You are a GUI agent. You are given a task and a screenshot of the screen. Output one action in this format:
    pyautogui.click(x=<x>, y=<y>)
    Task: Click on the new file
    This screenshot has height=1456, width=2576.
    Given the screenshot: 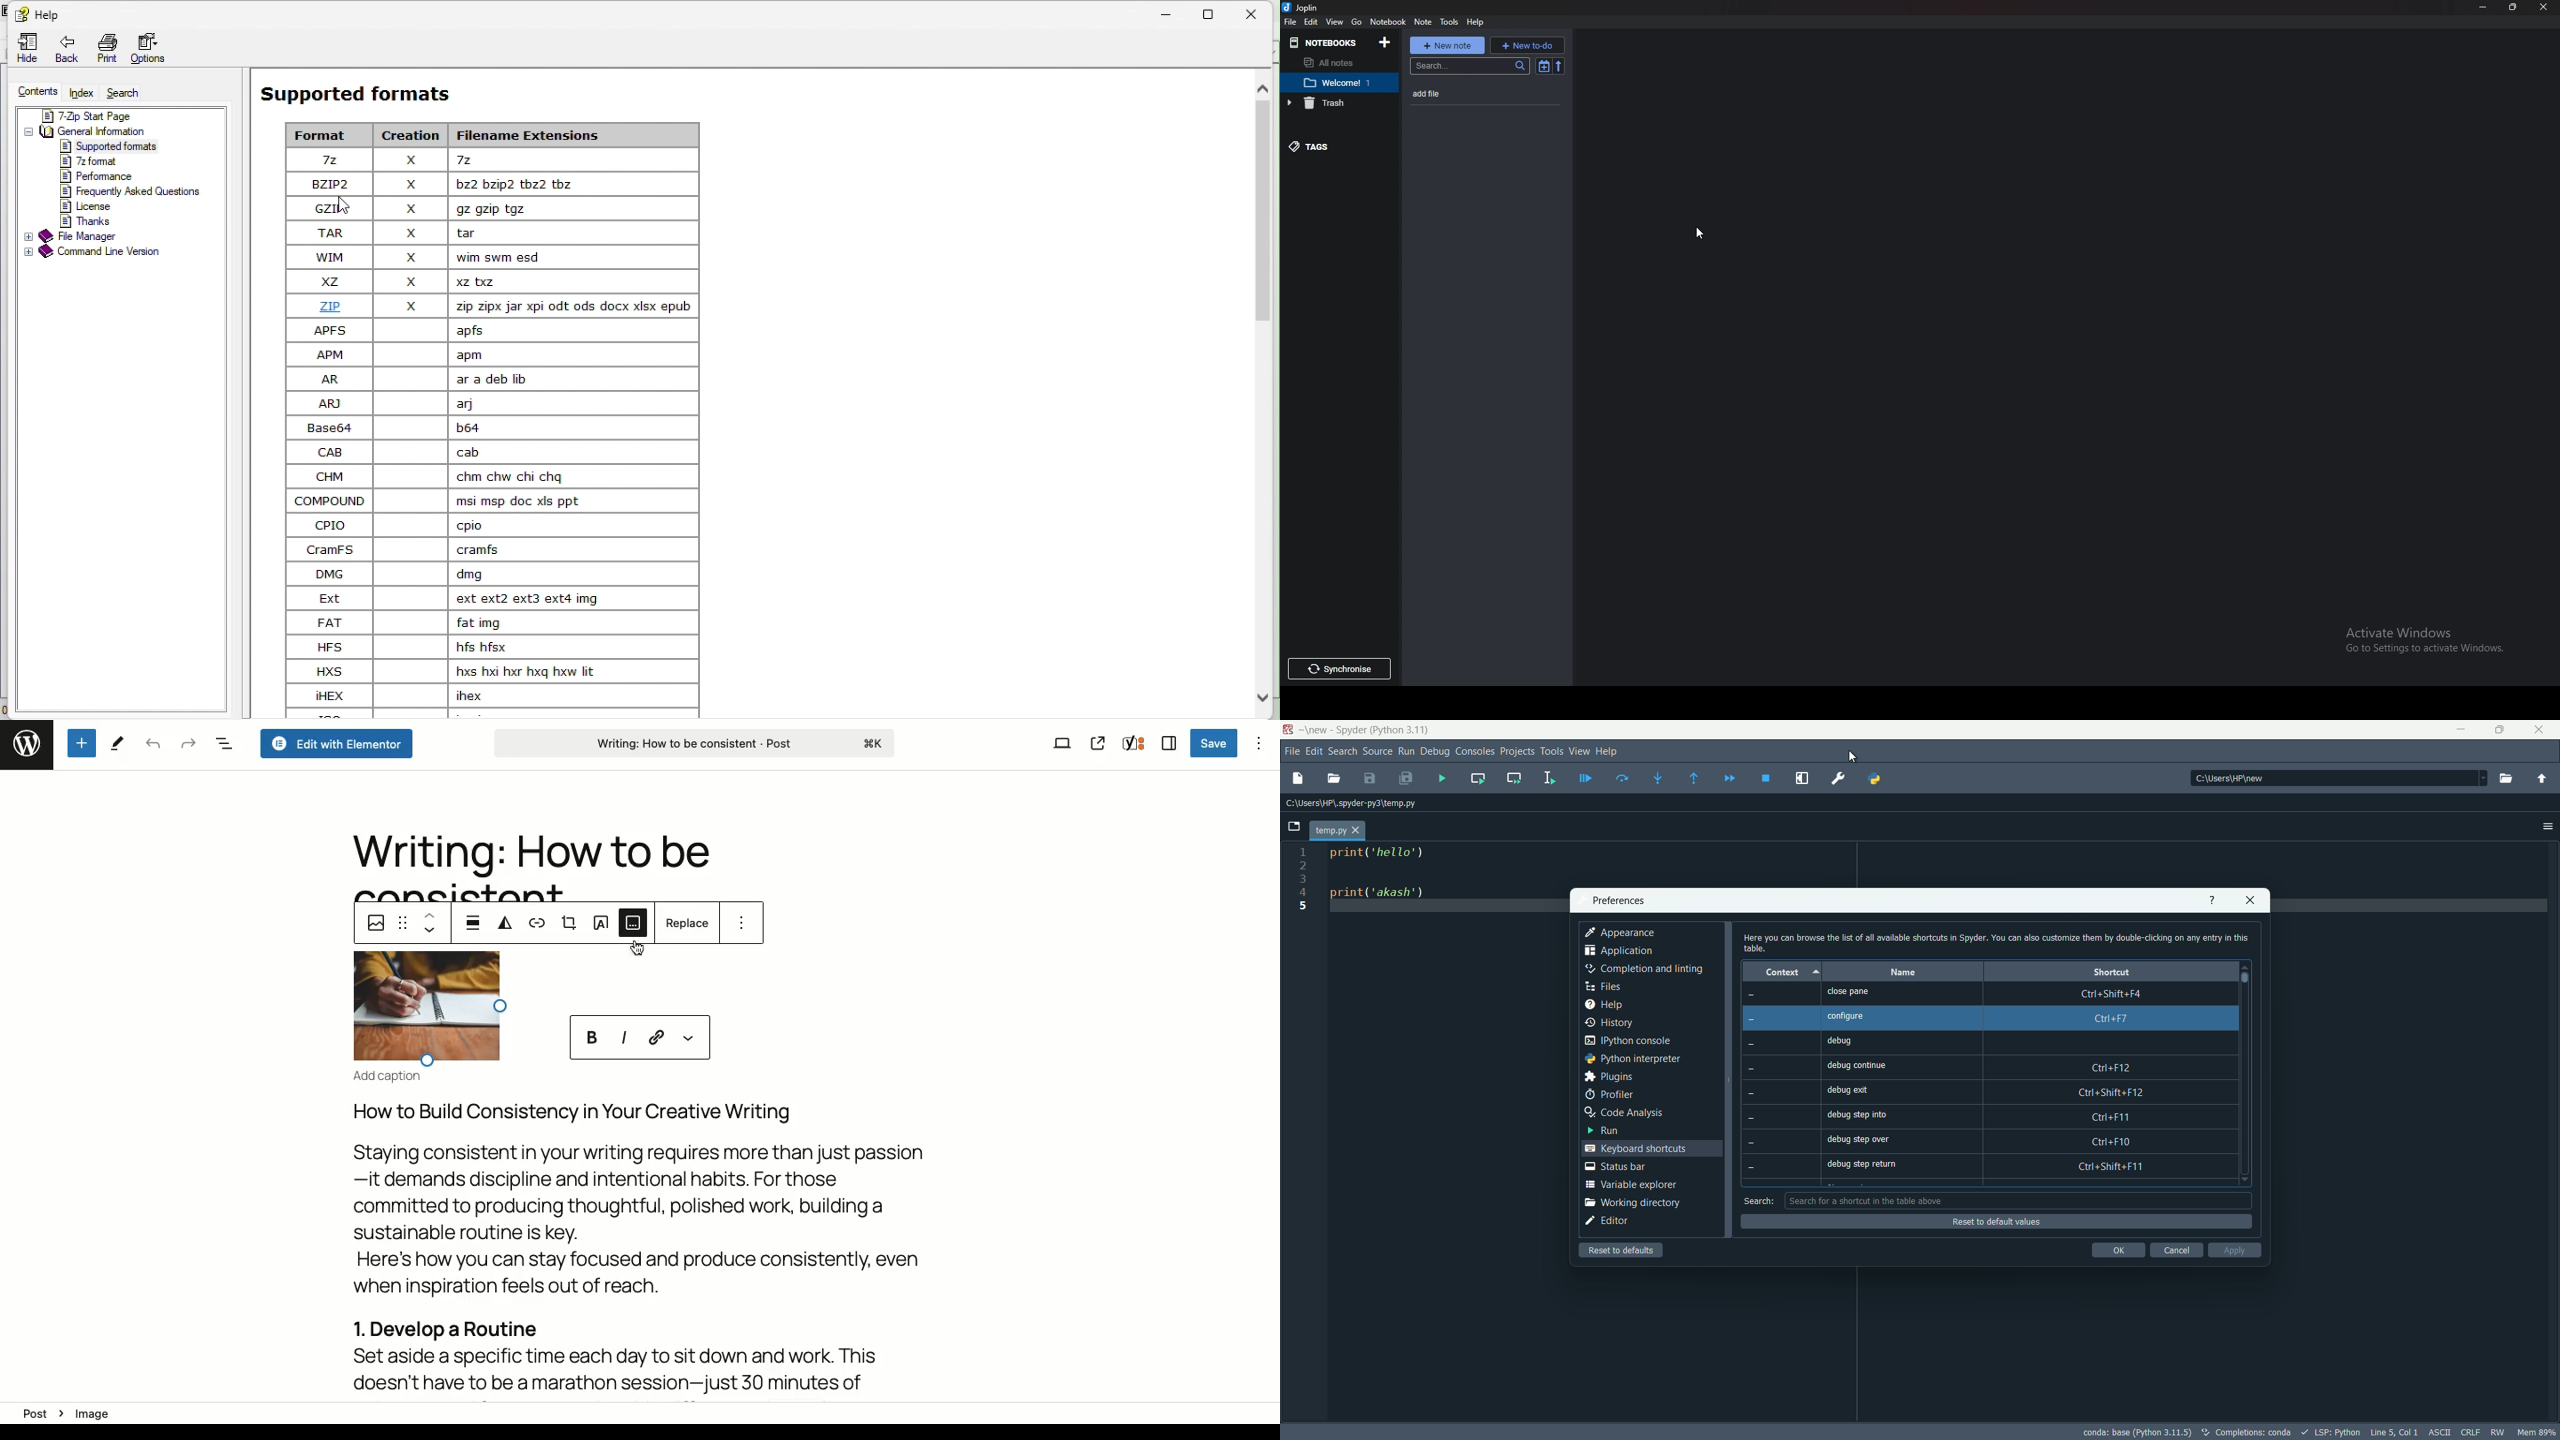 What is the action you would take?
    pyautogui.click(x=1297, y=777)
    